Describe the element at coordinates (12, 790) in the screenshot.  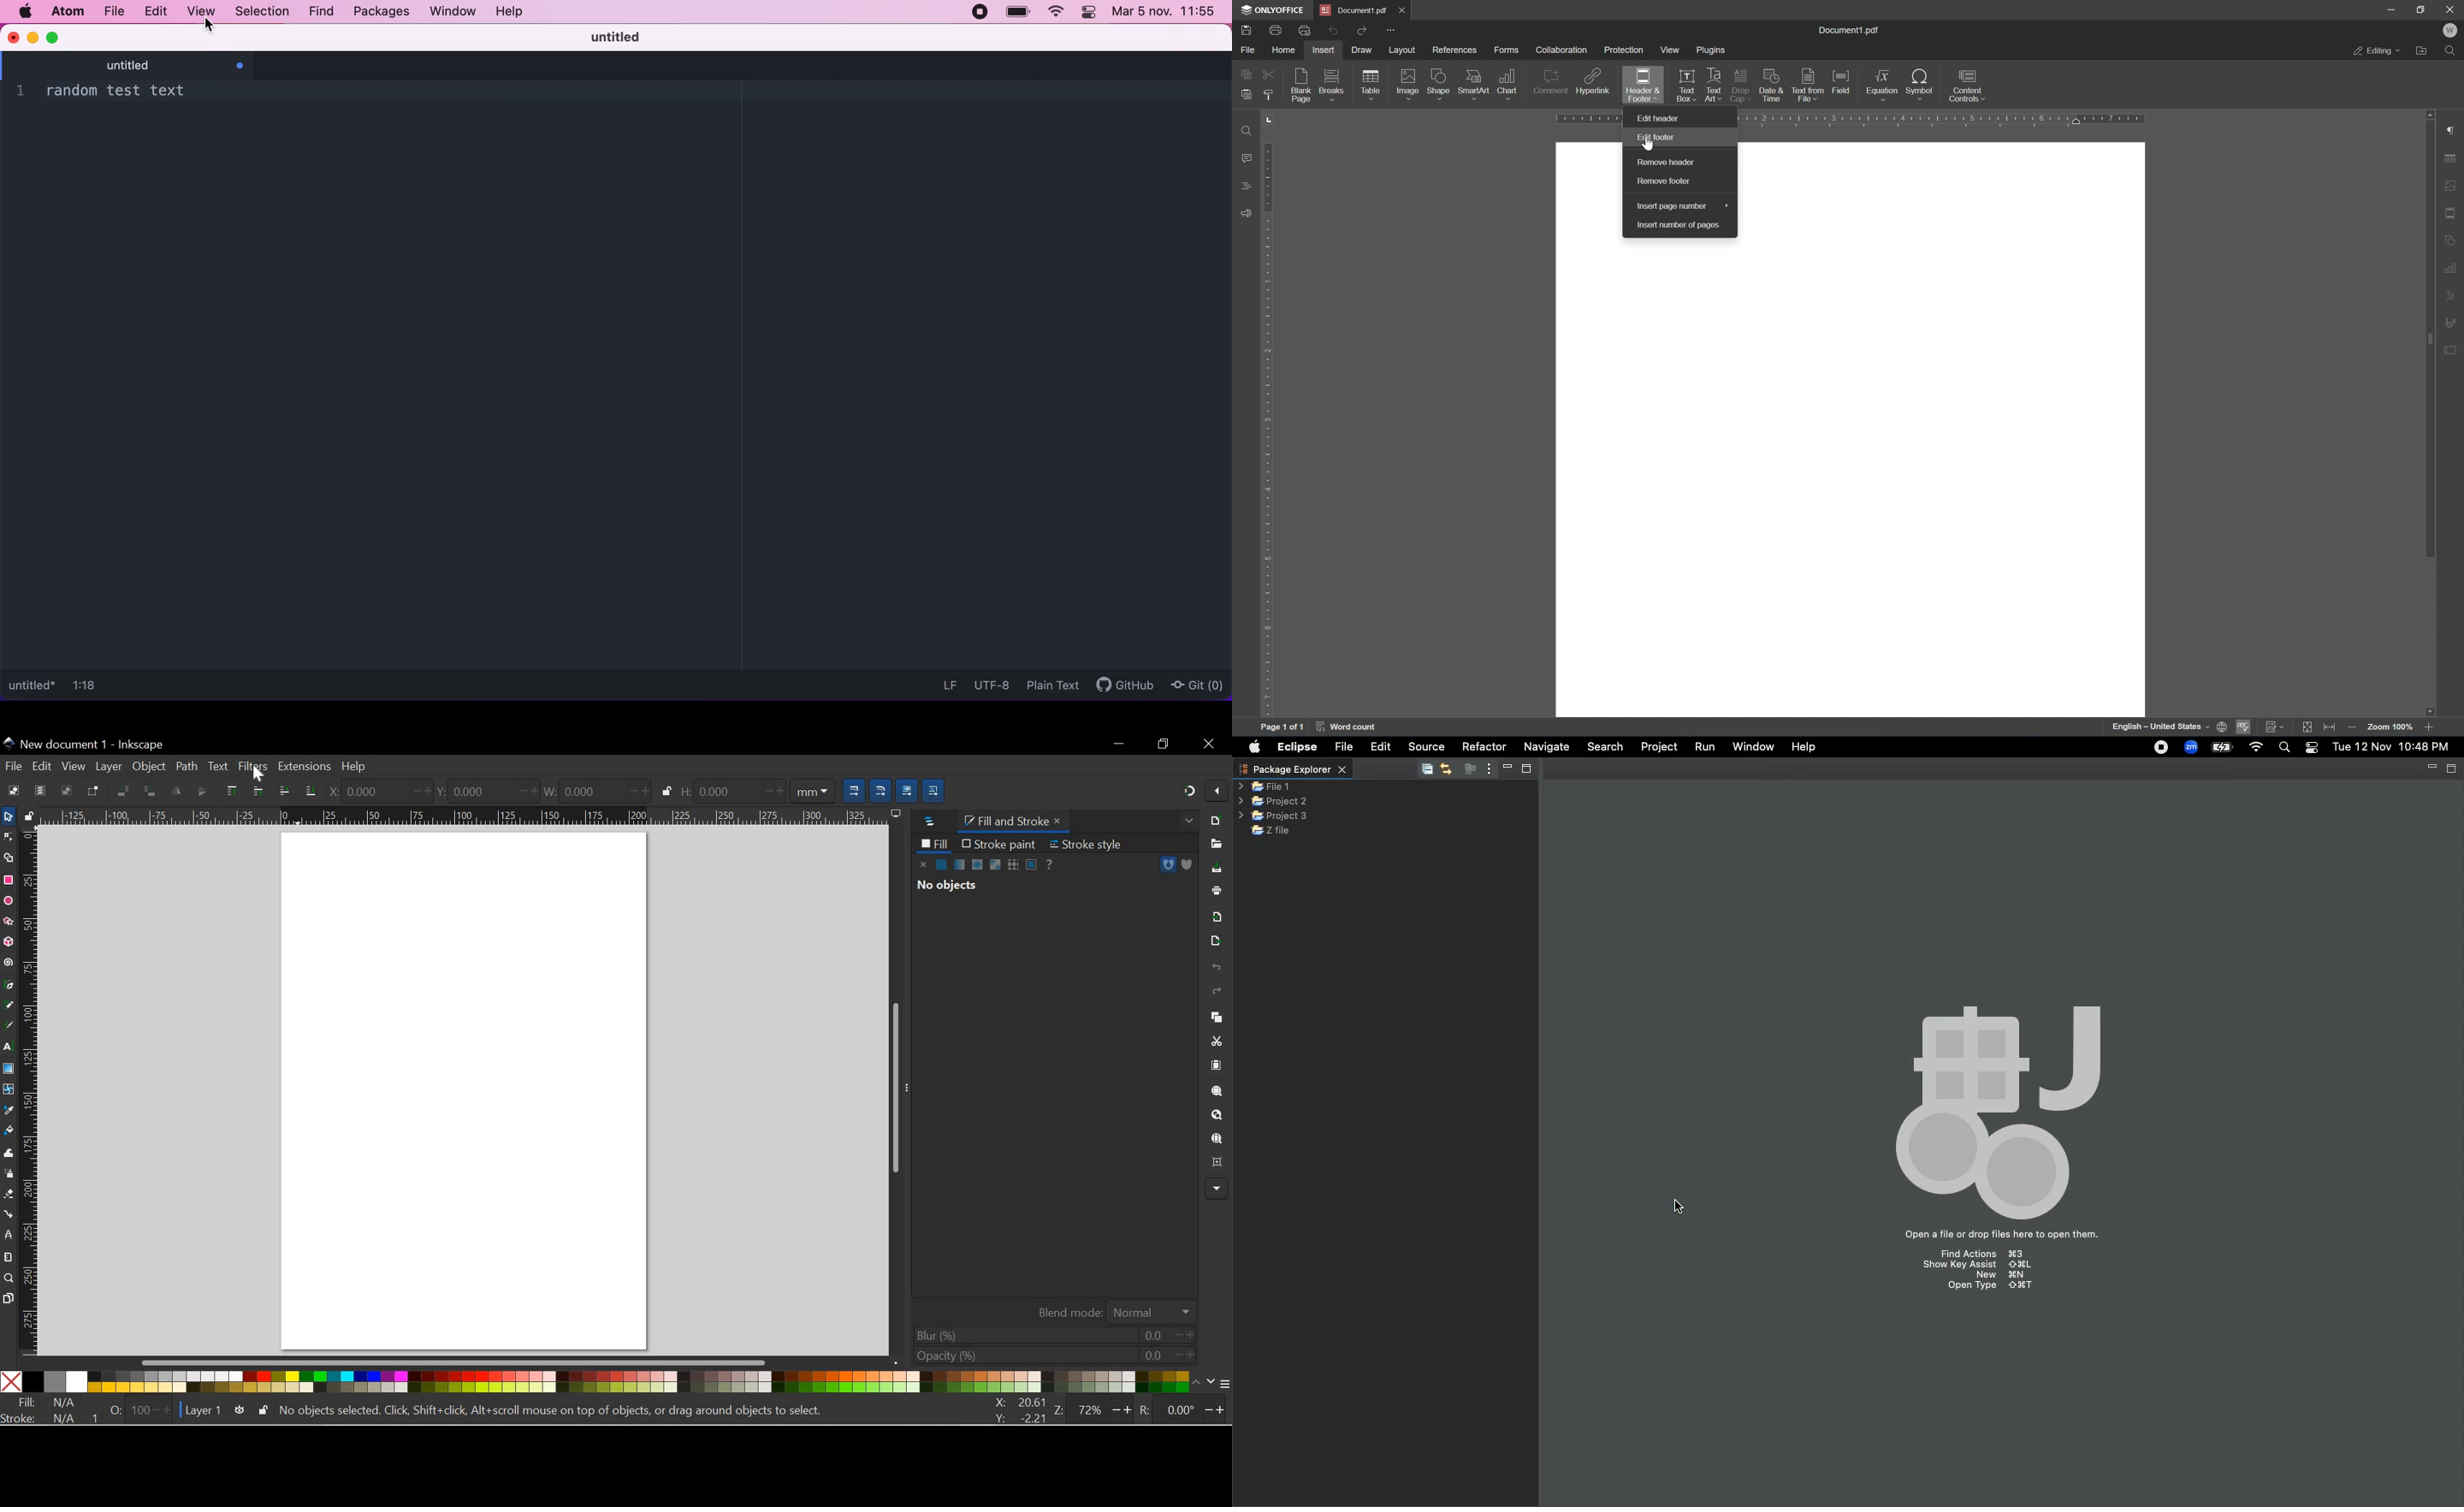
I see `SELECT ALL OBJECTS` at that location.